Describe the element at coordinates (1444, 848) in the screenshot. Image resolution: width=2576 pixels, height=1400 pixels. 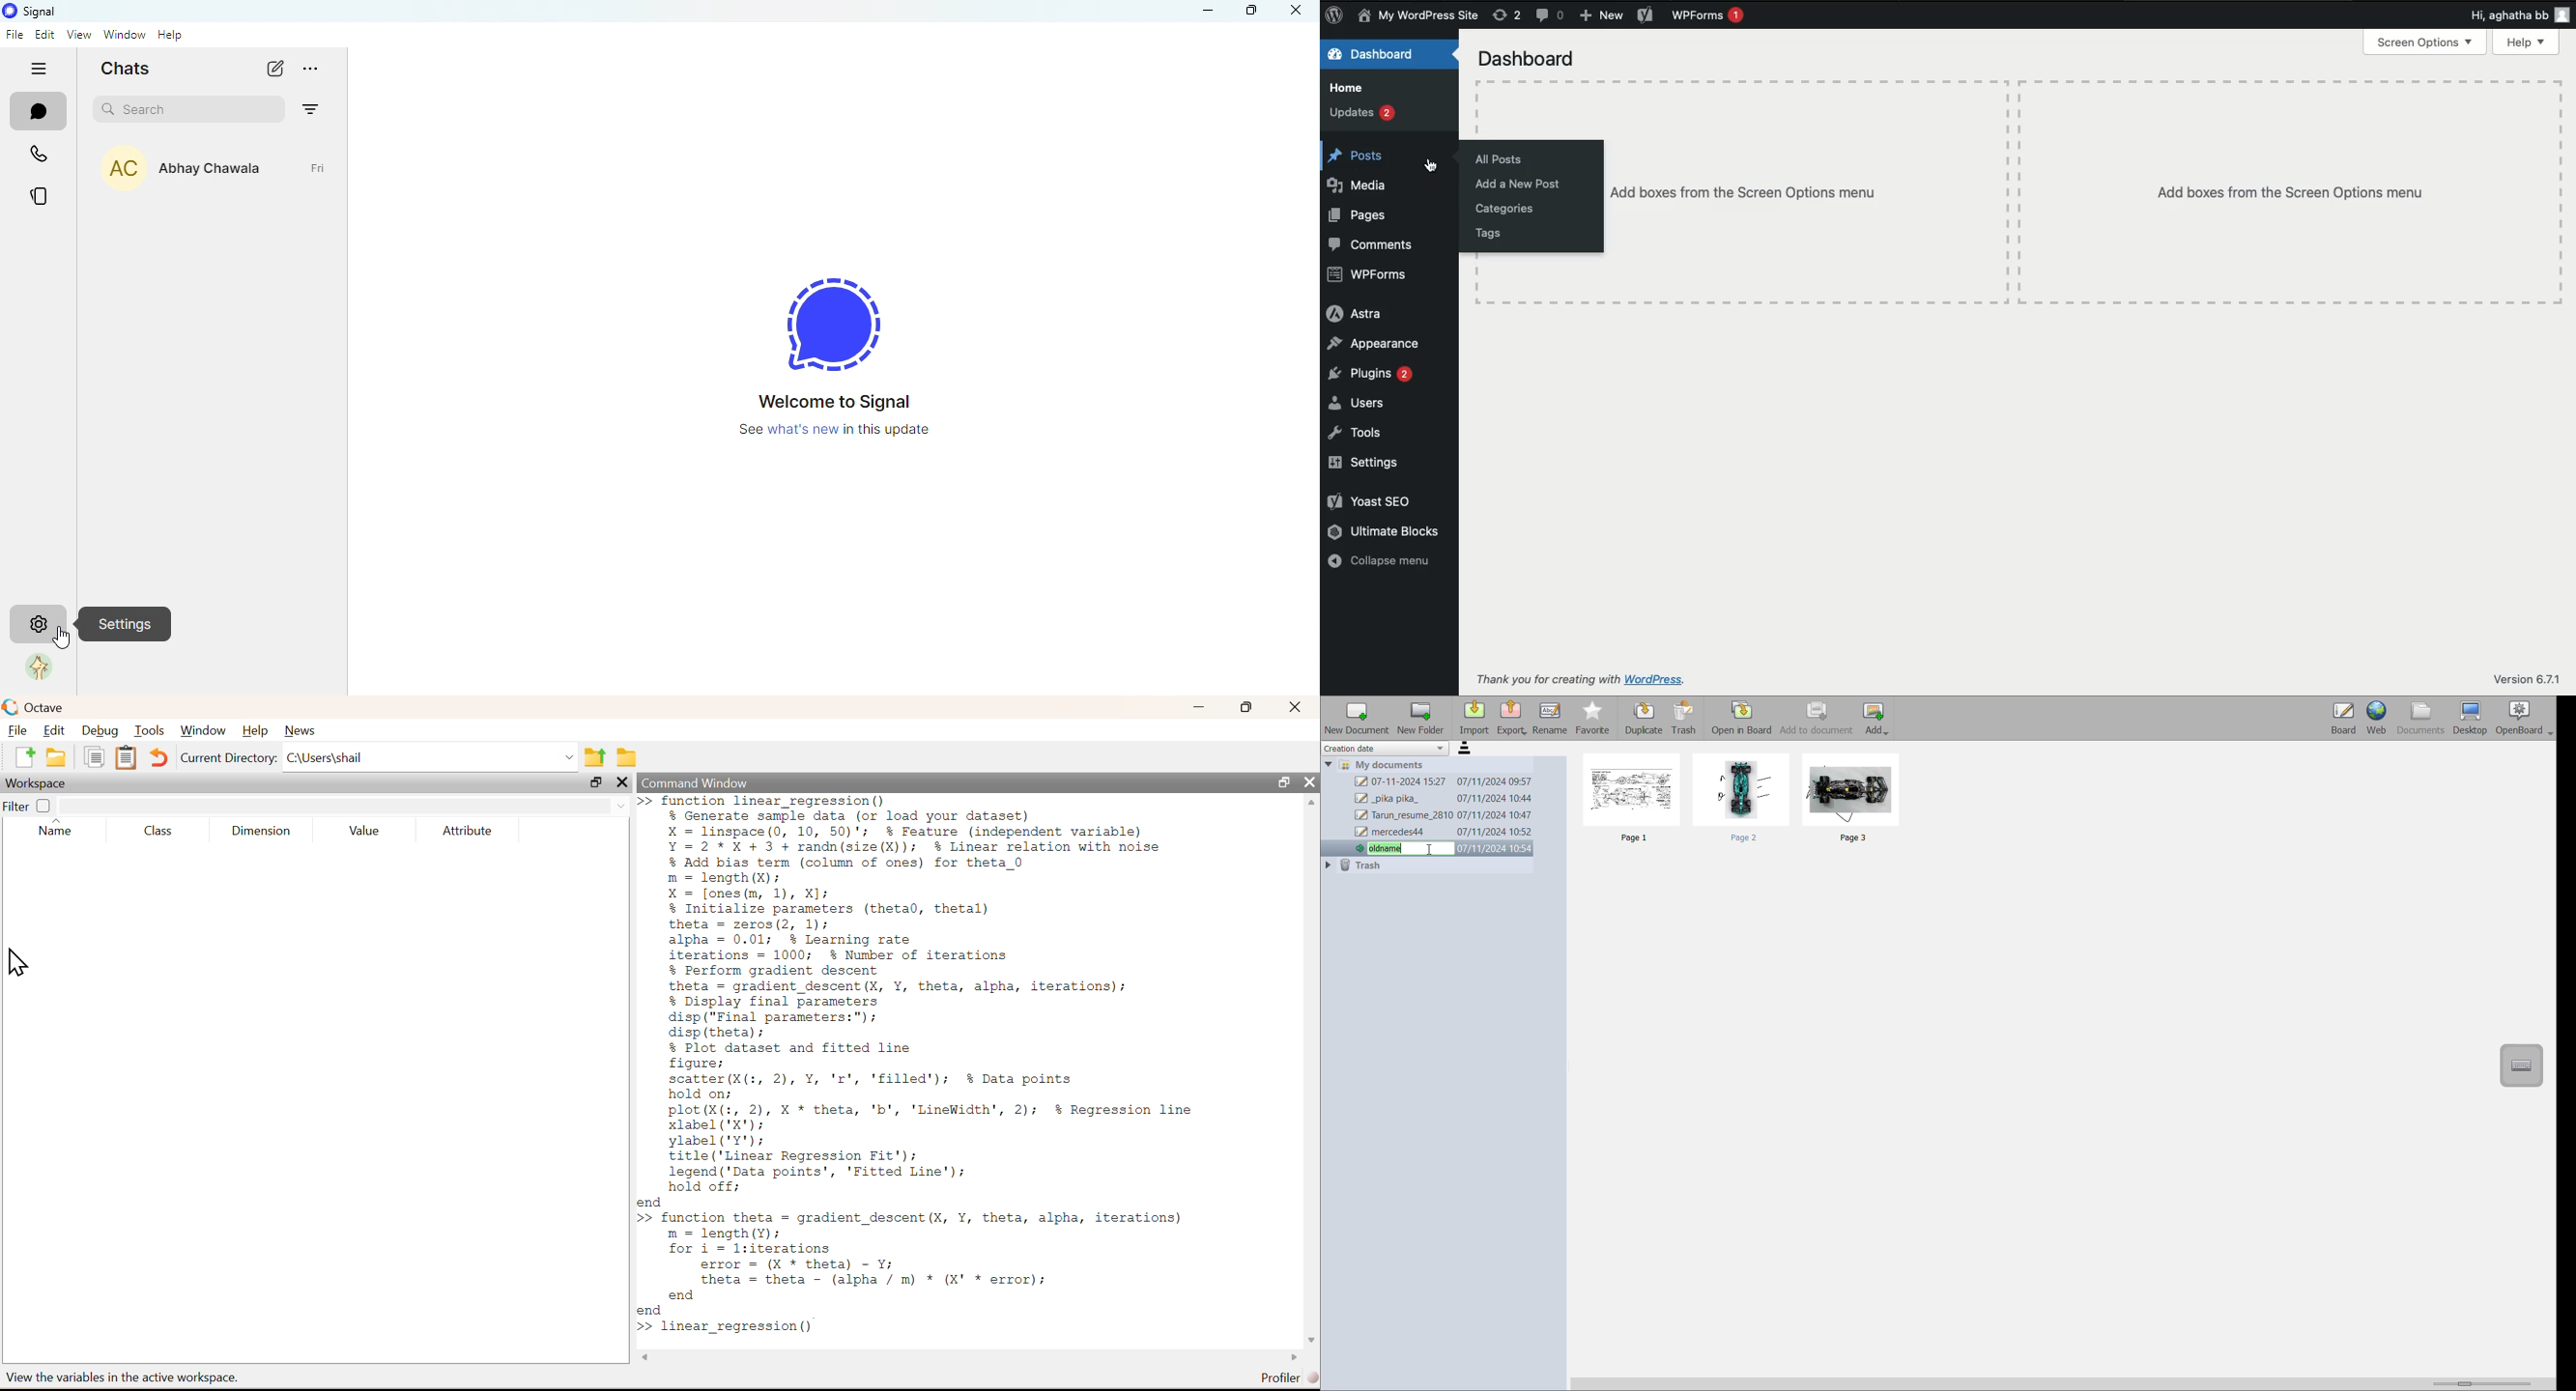
I see `typing new name` at that location.